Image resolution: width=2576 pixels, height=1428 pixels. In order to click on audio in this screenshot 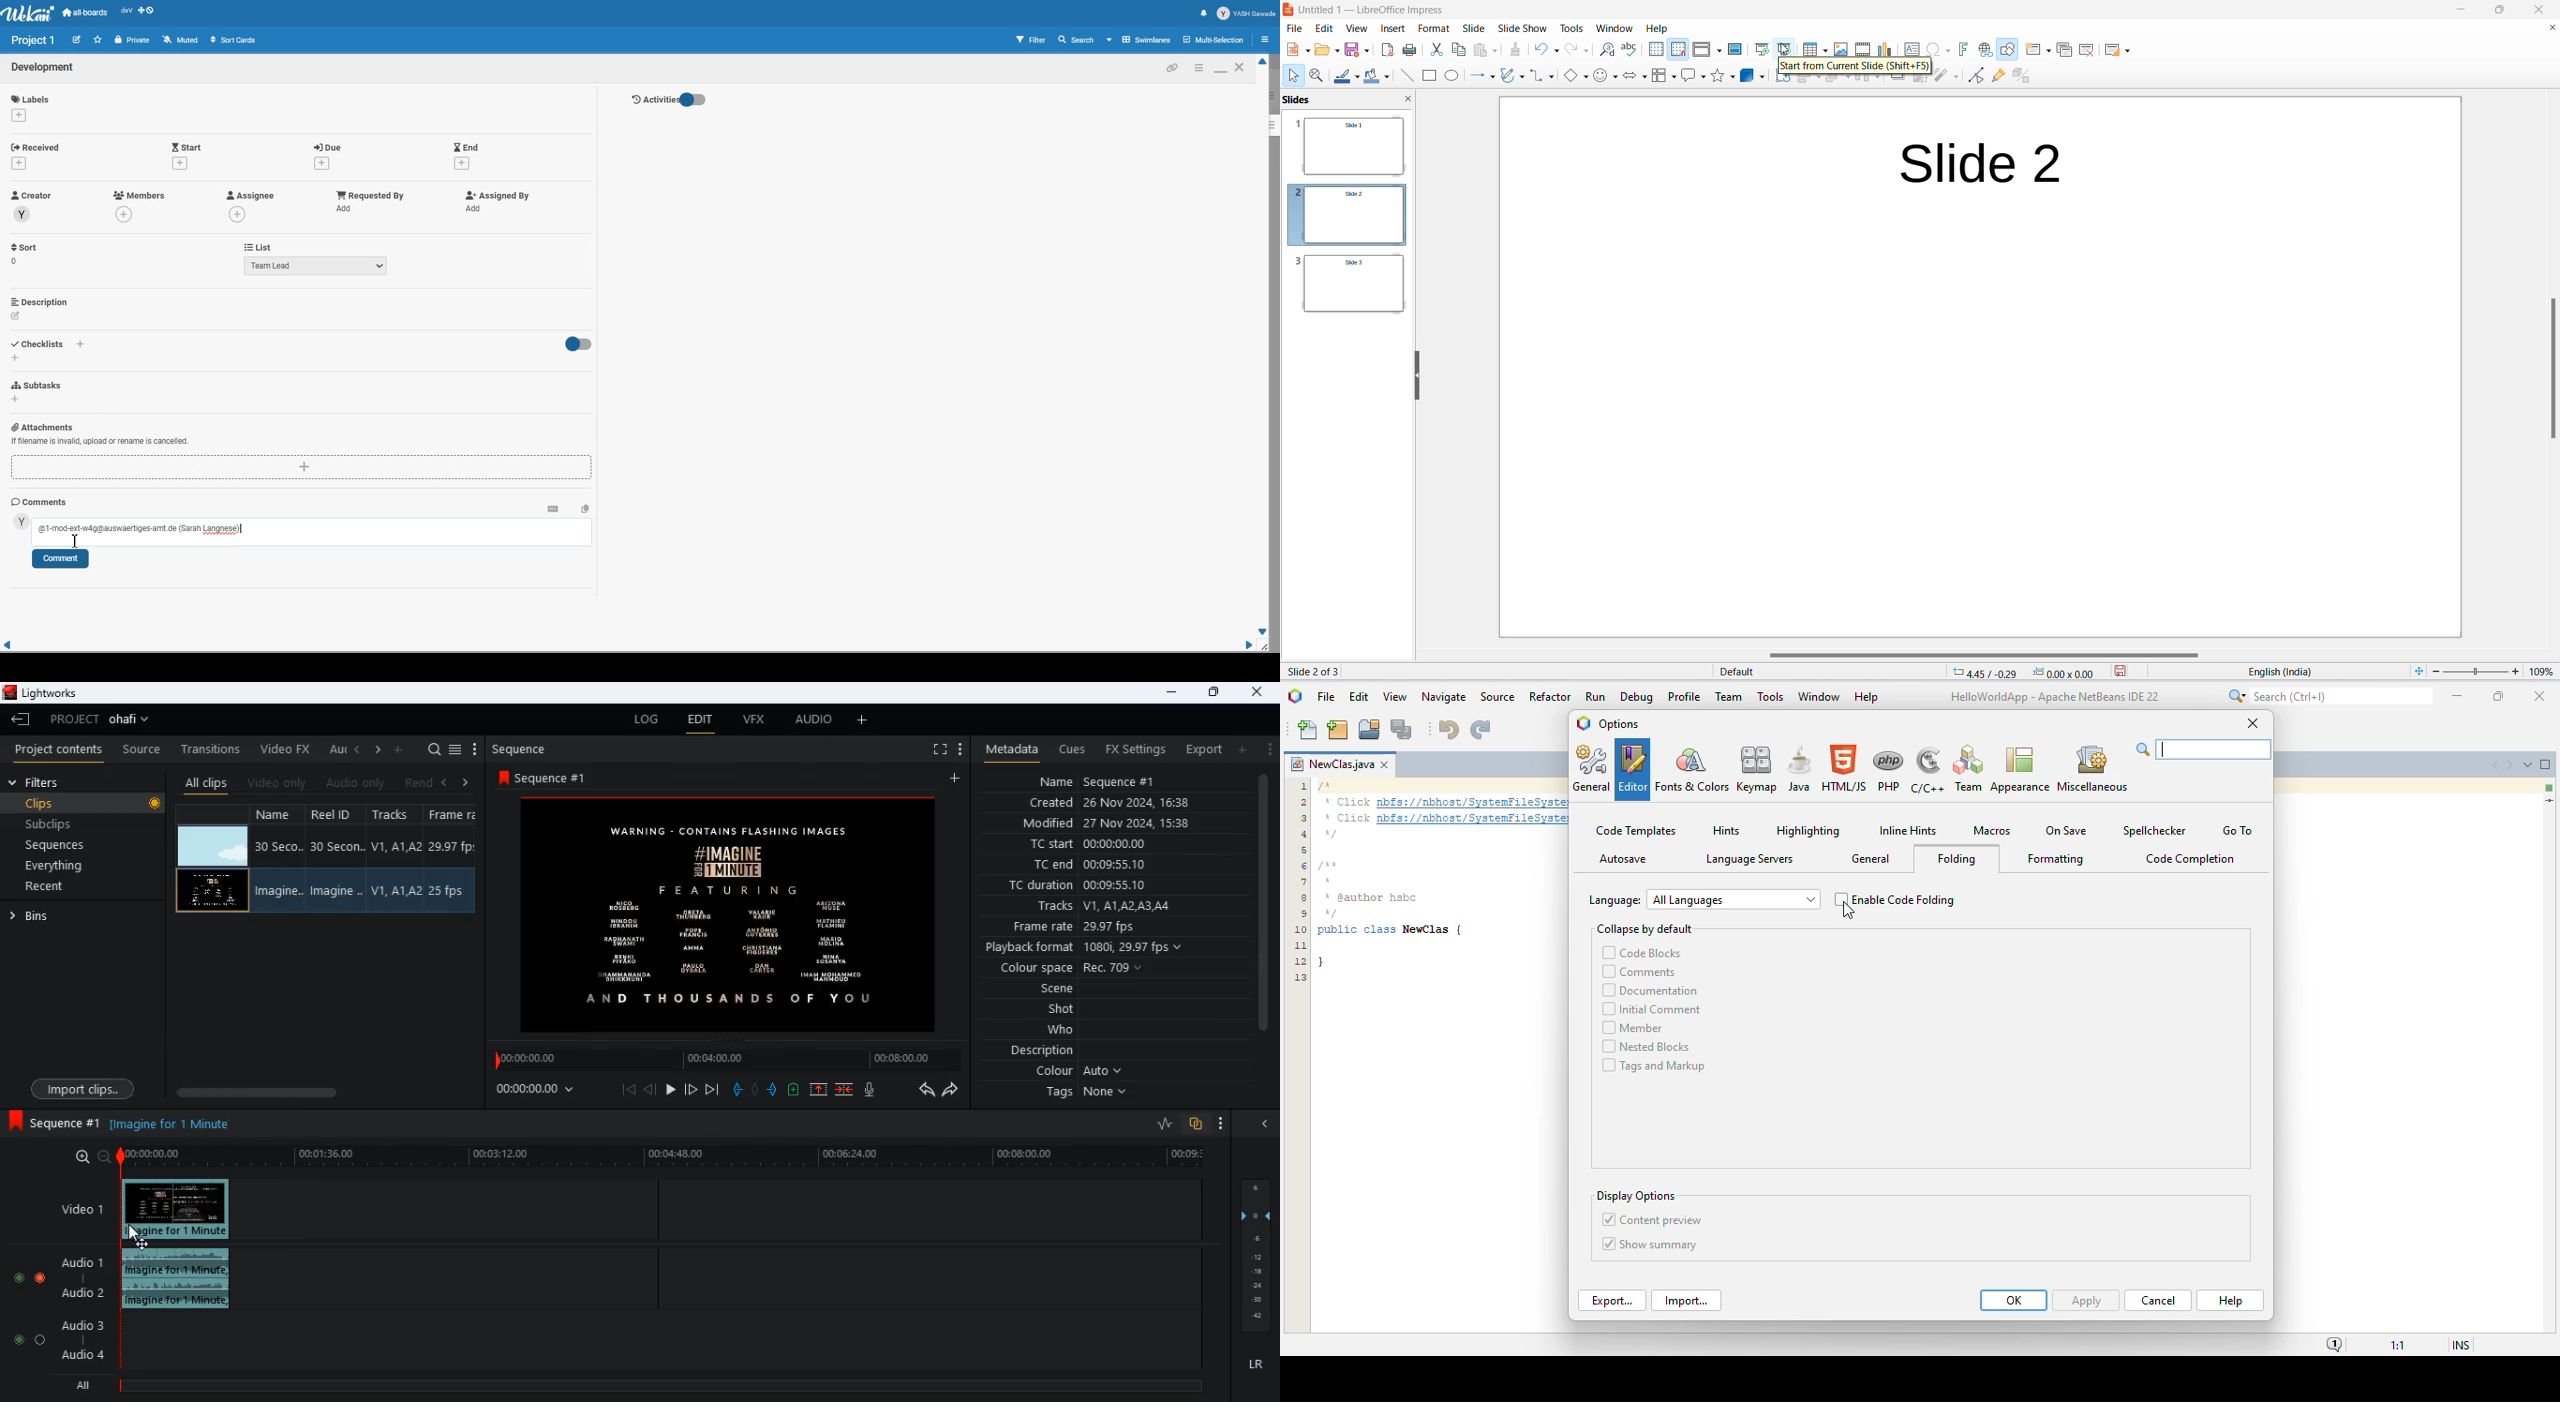, I will do `click(816, 719)`.